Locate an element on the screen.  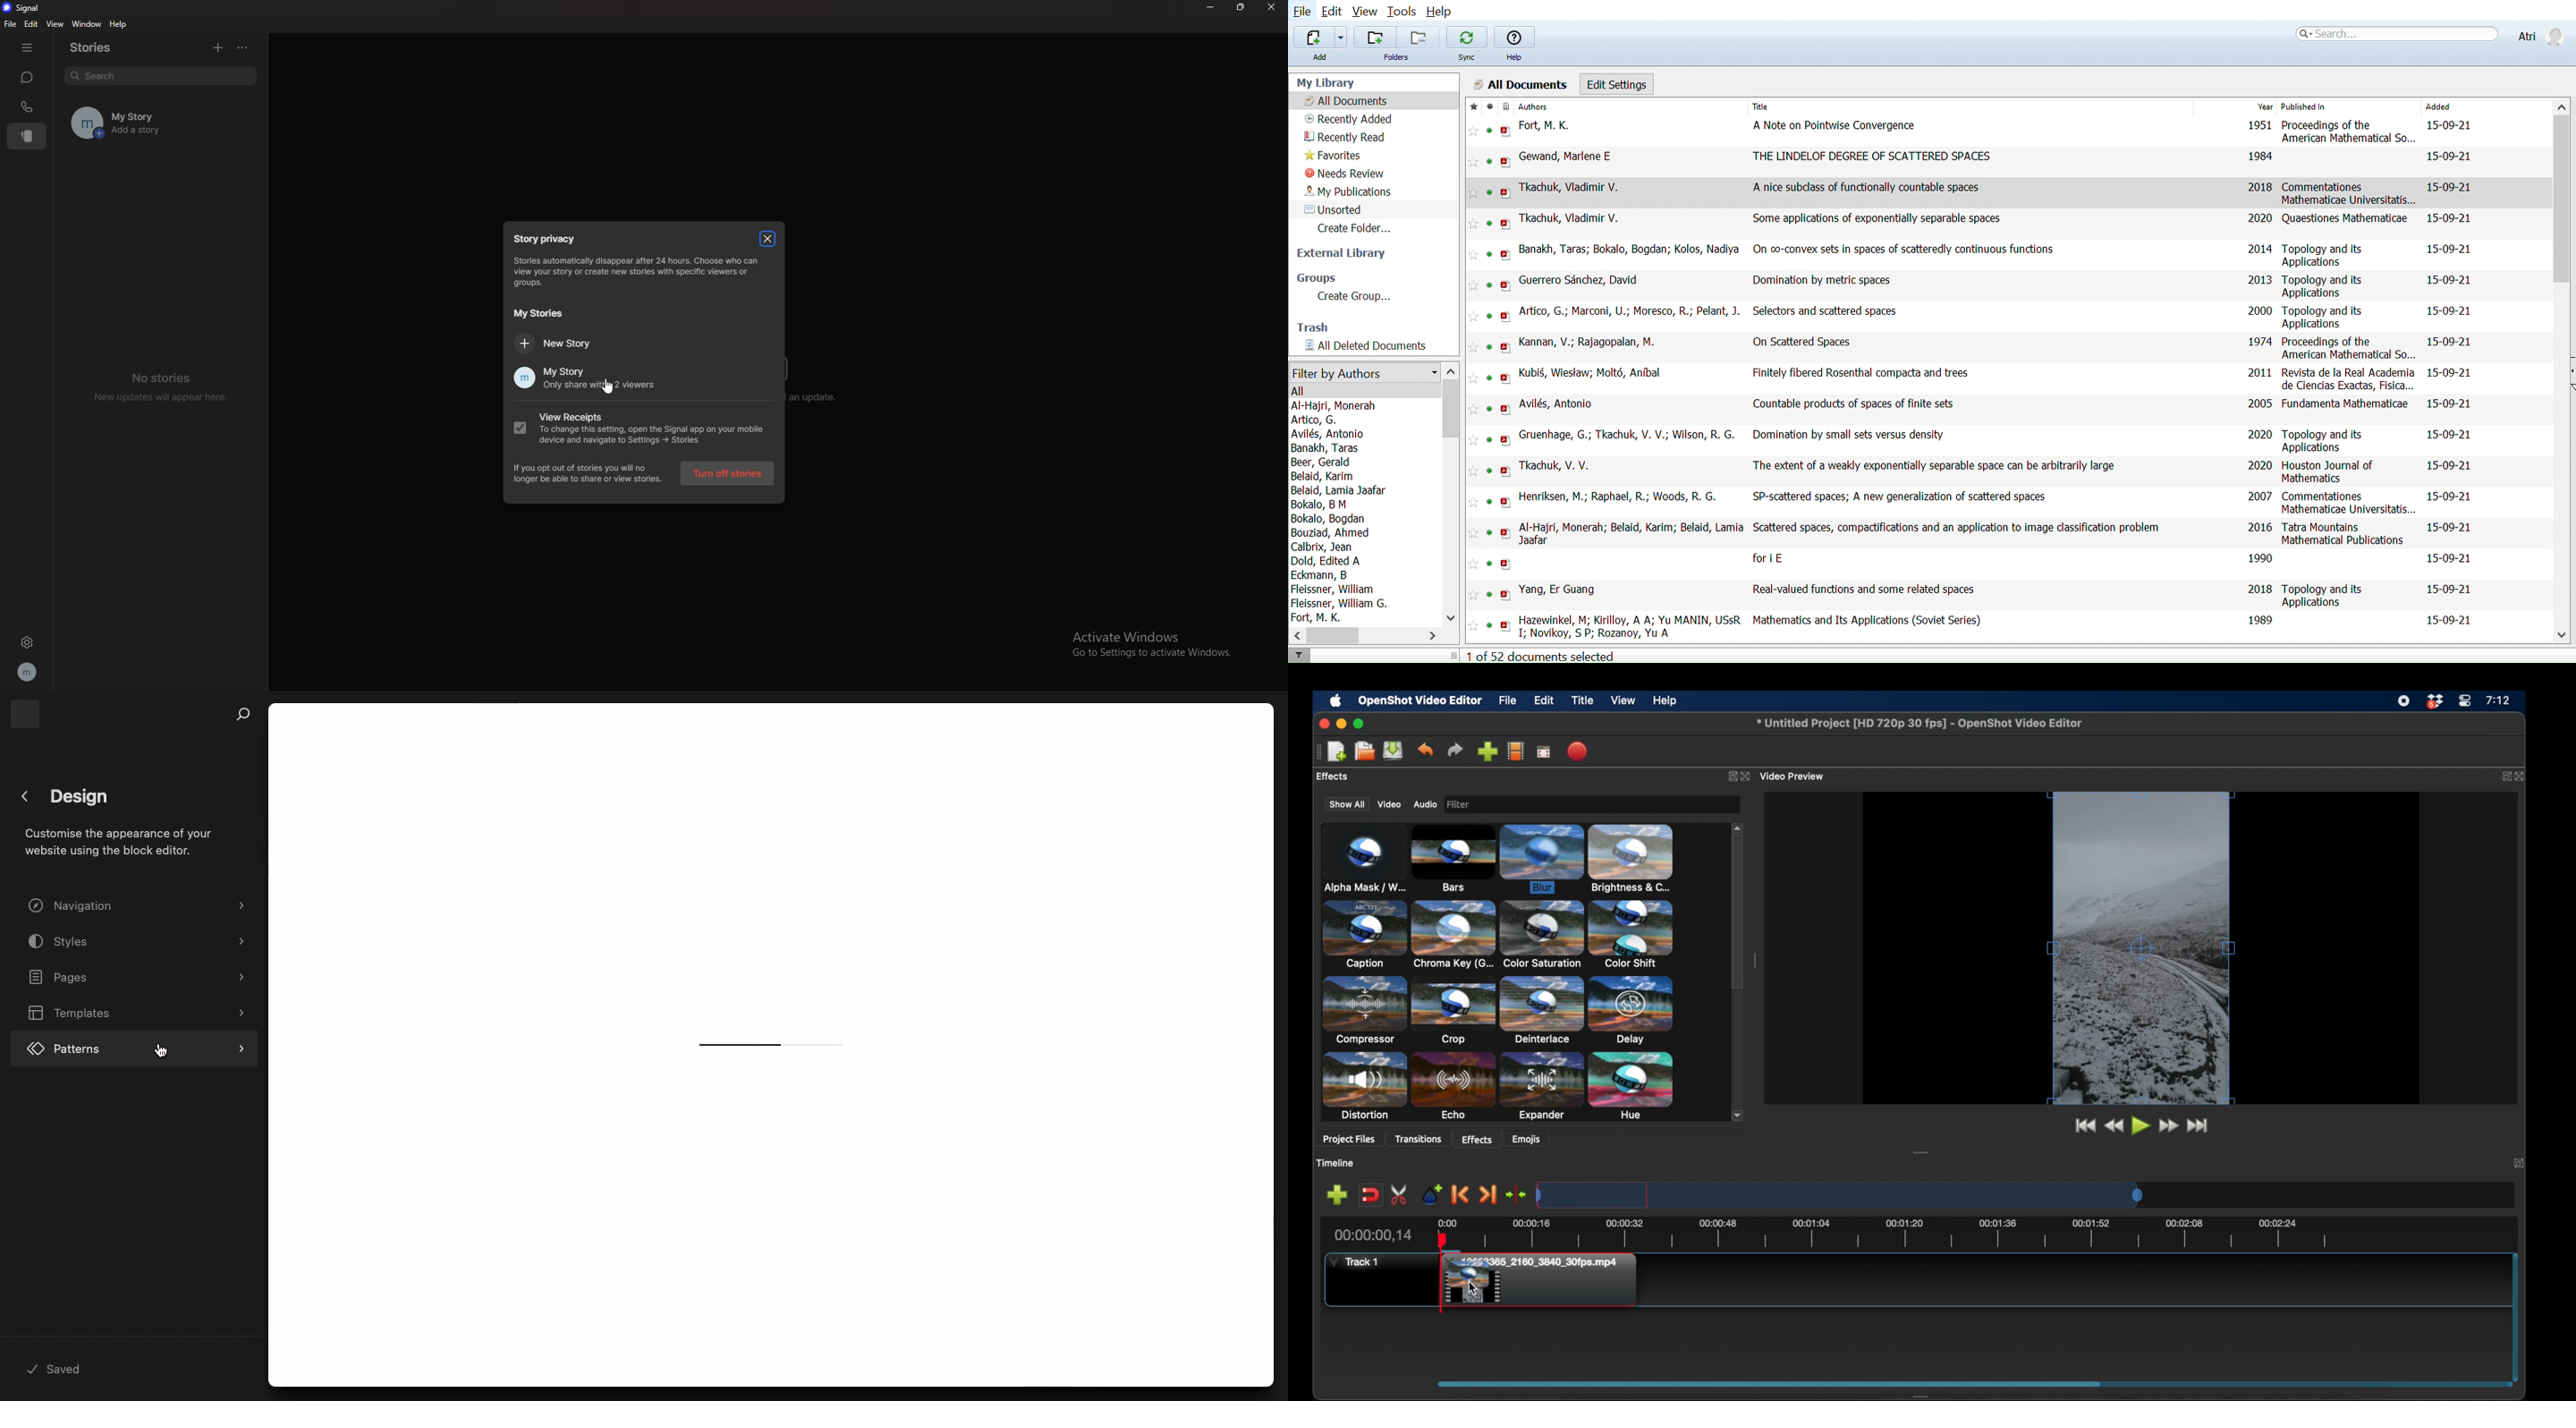
Calbrix, Jean is located at coordinates (1323, 547).